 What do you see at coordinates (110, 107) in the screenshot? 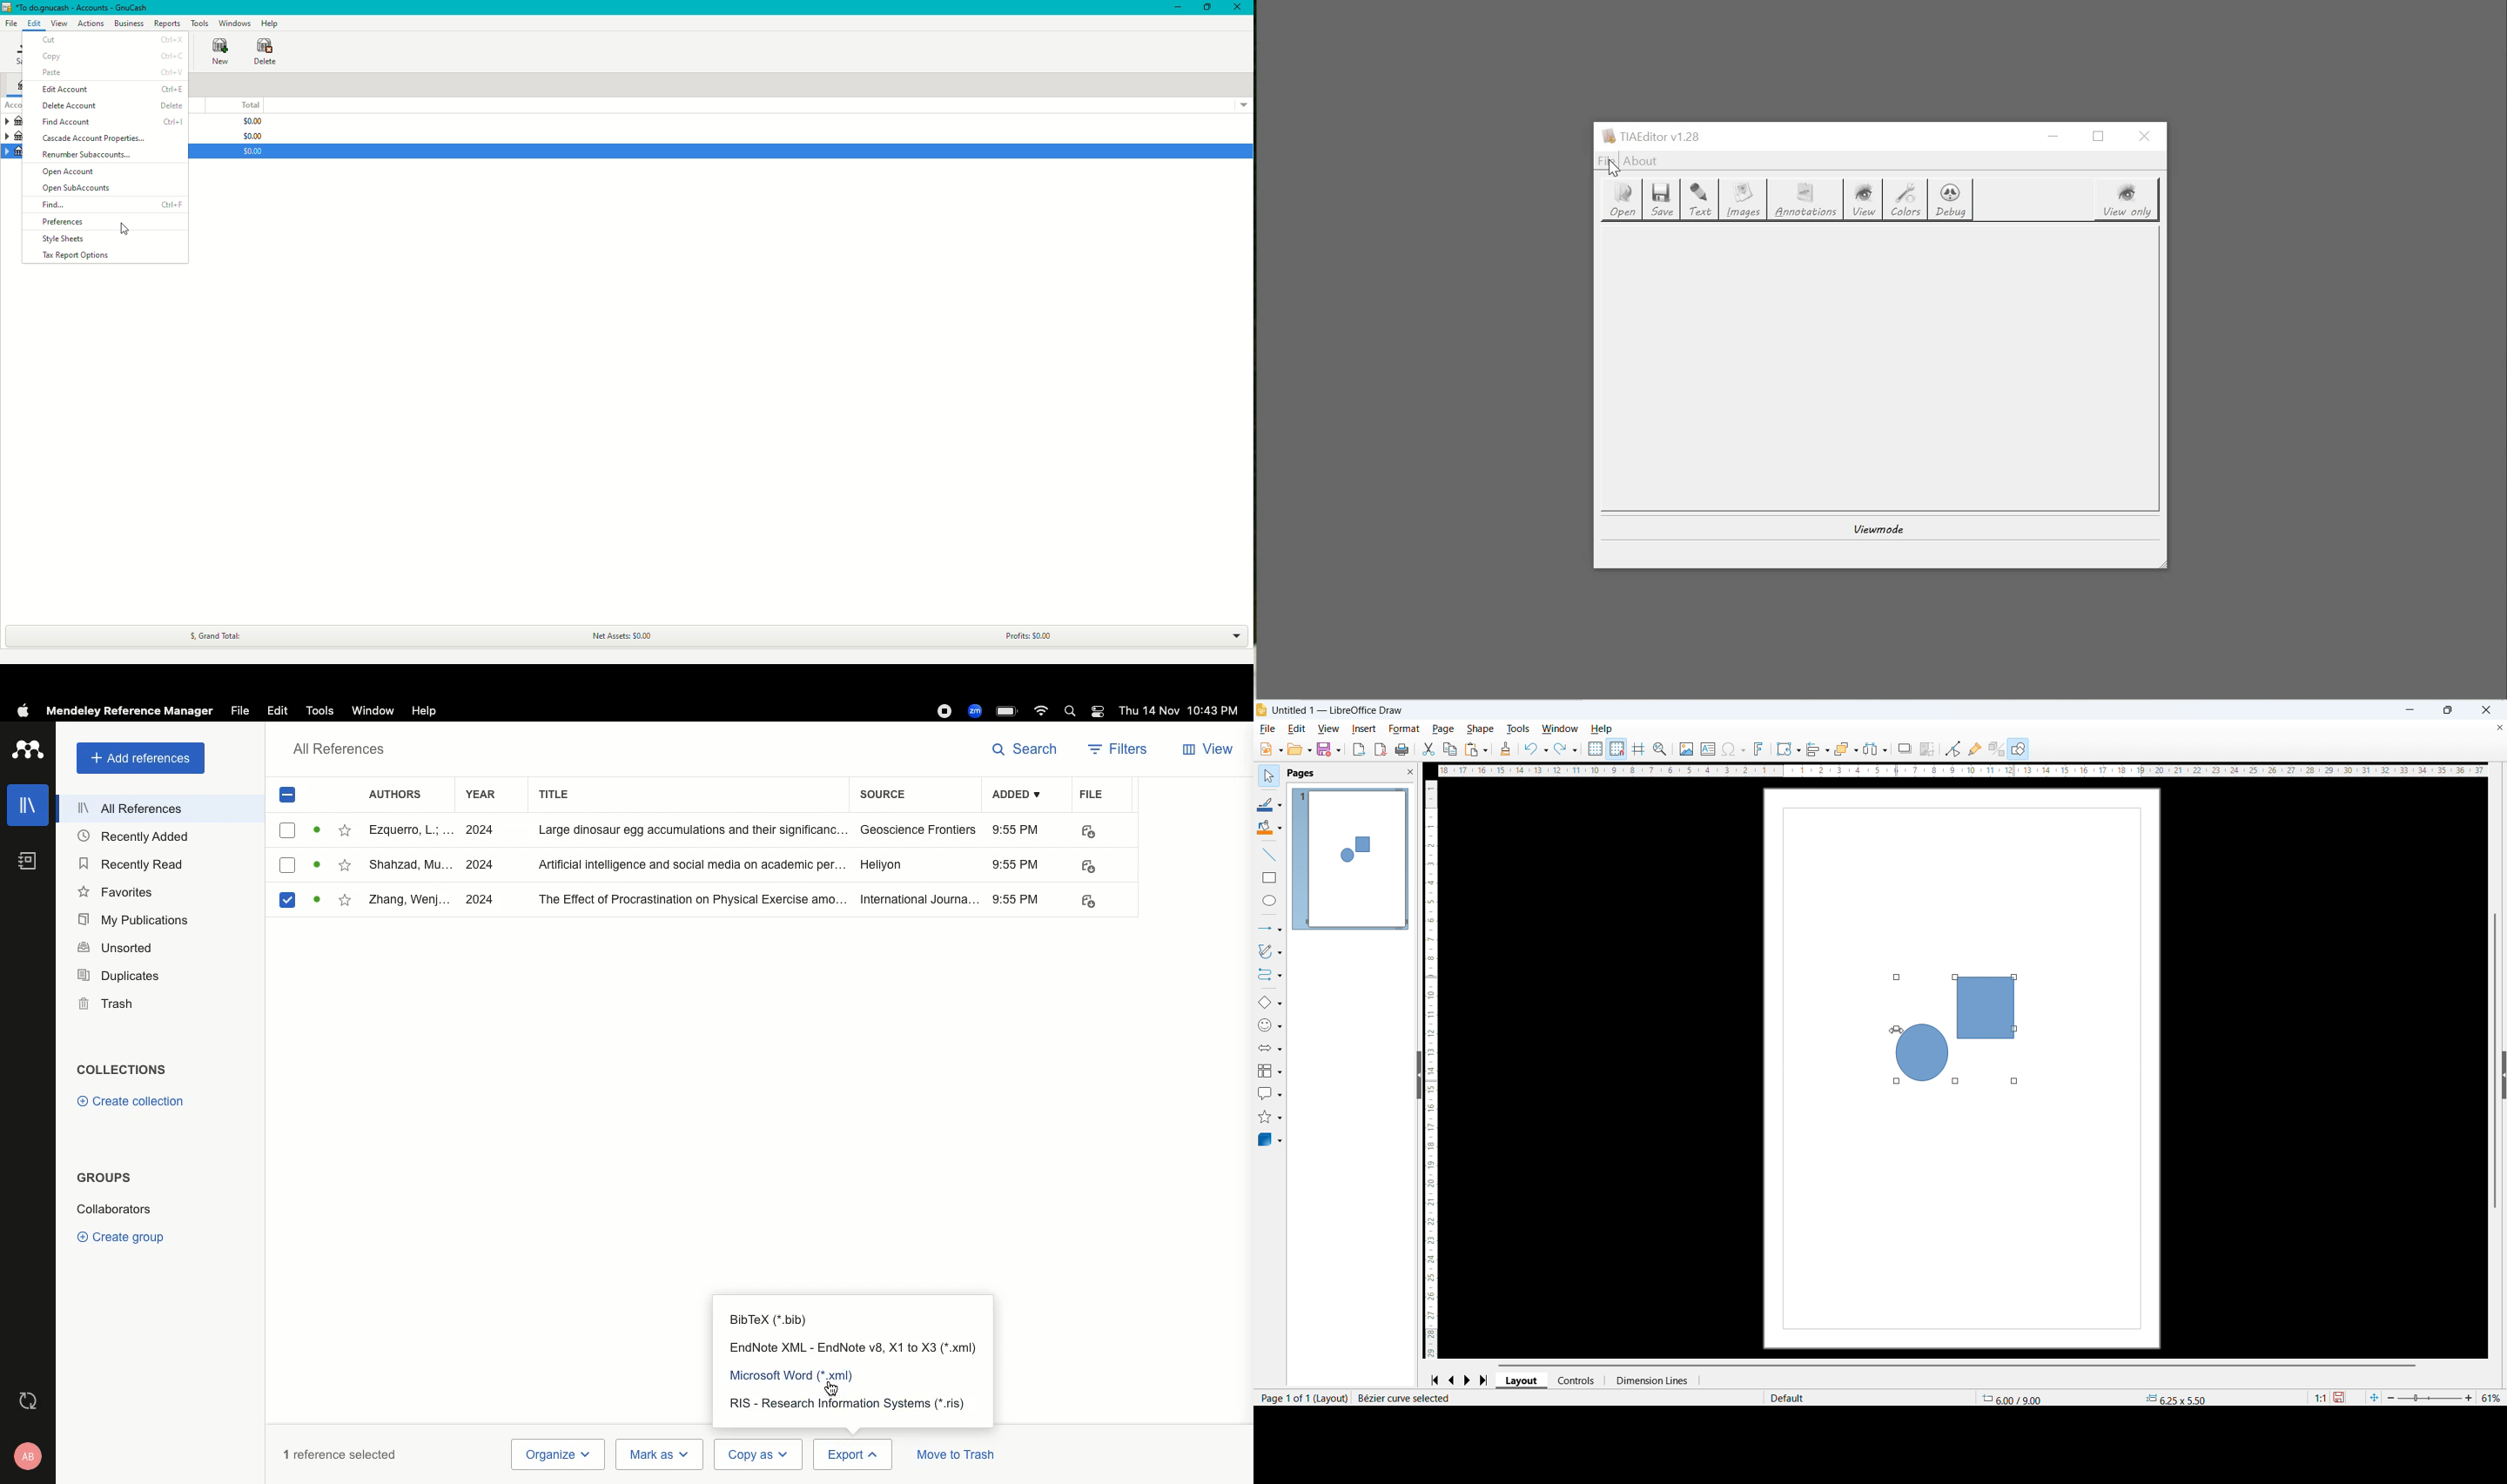
I see `Delete Account` at bounding box center [110, 107].